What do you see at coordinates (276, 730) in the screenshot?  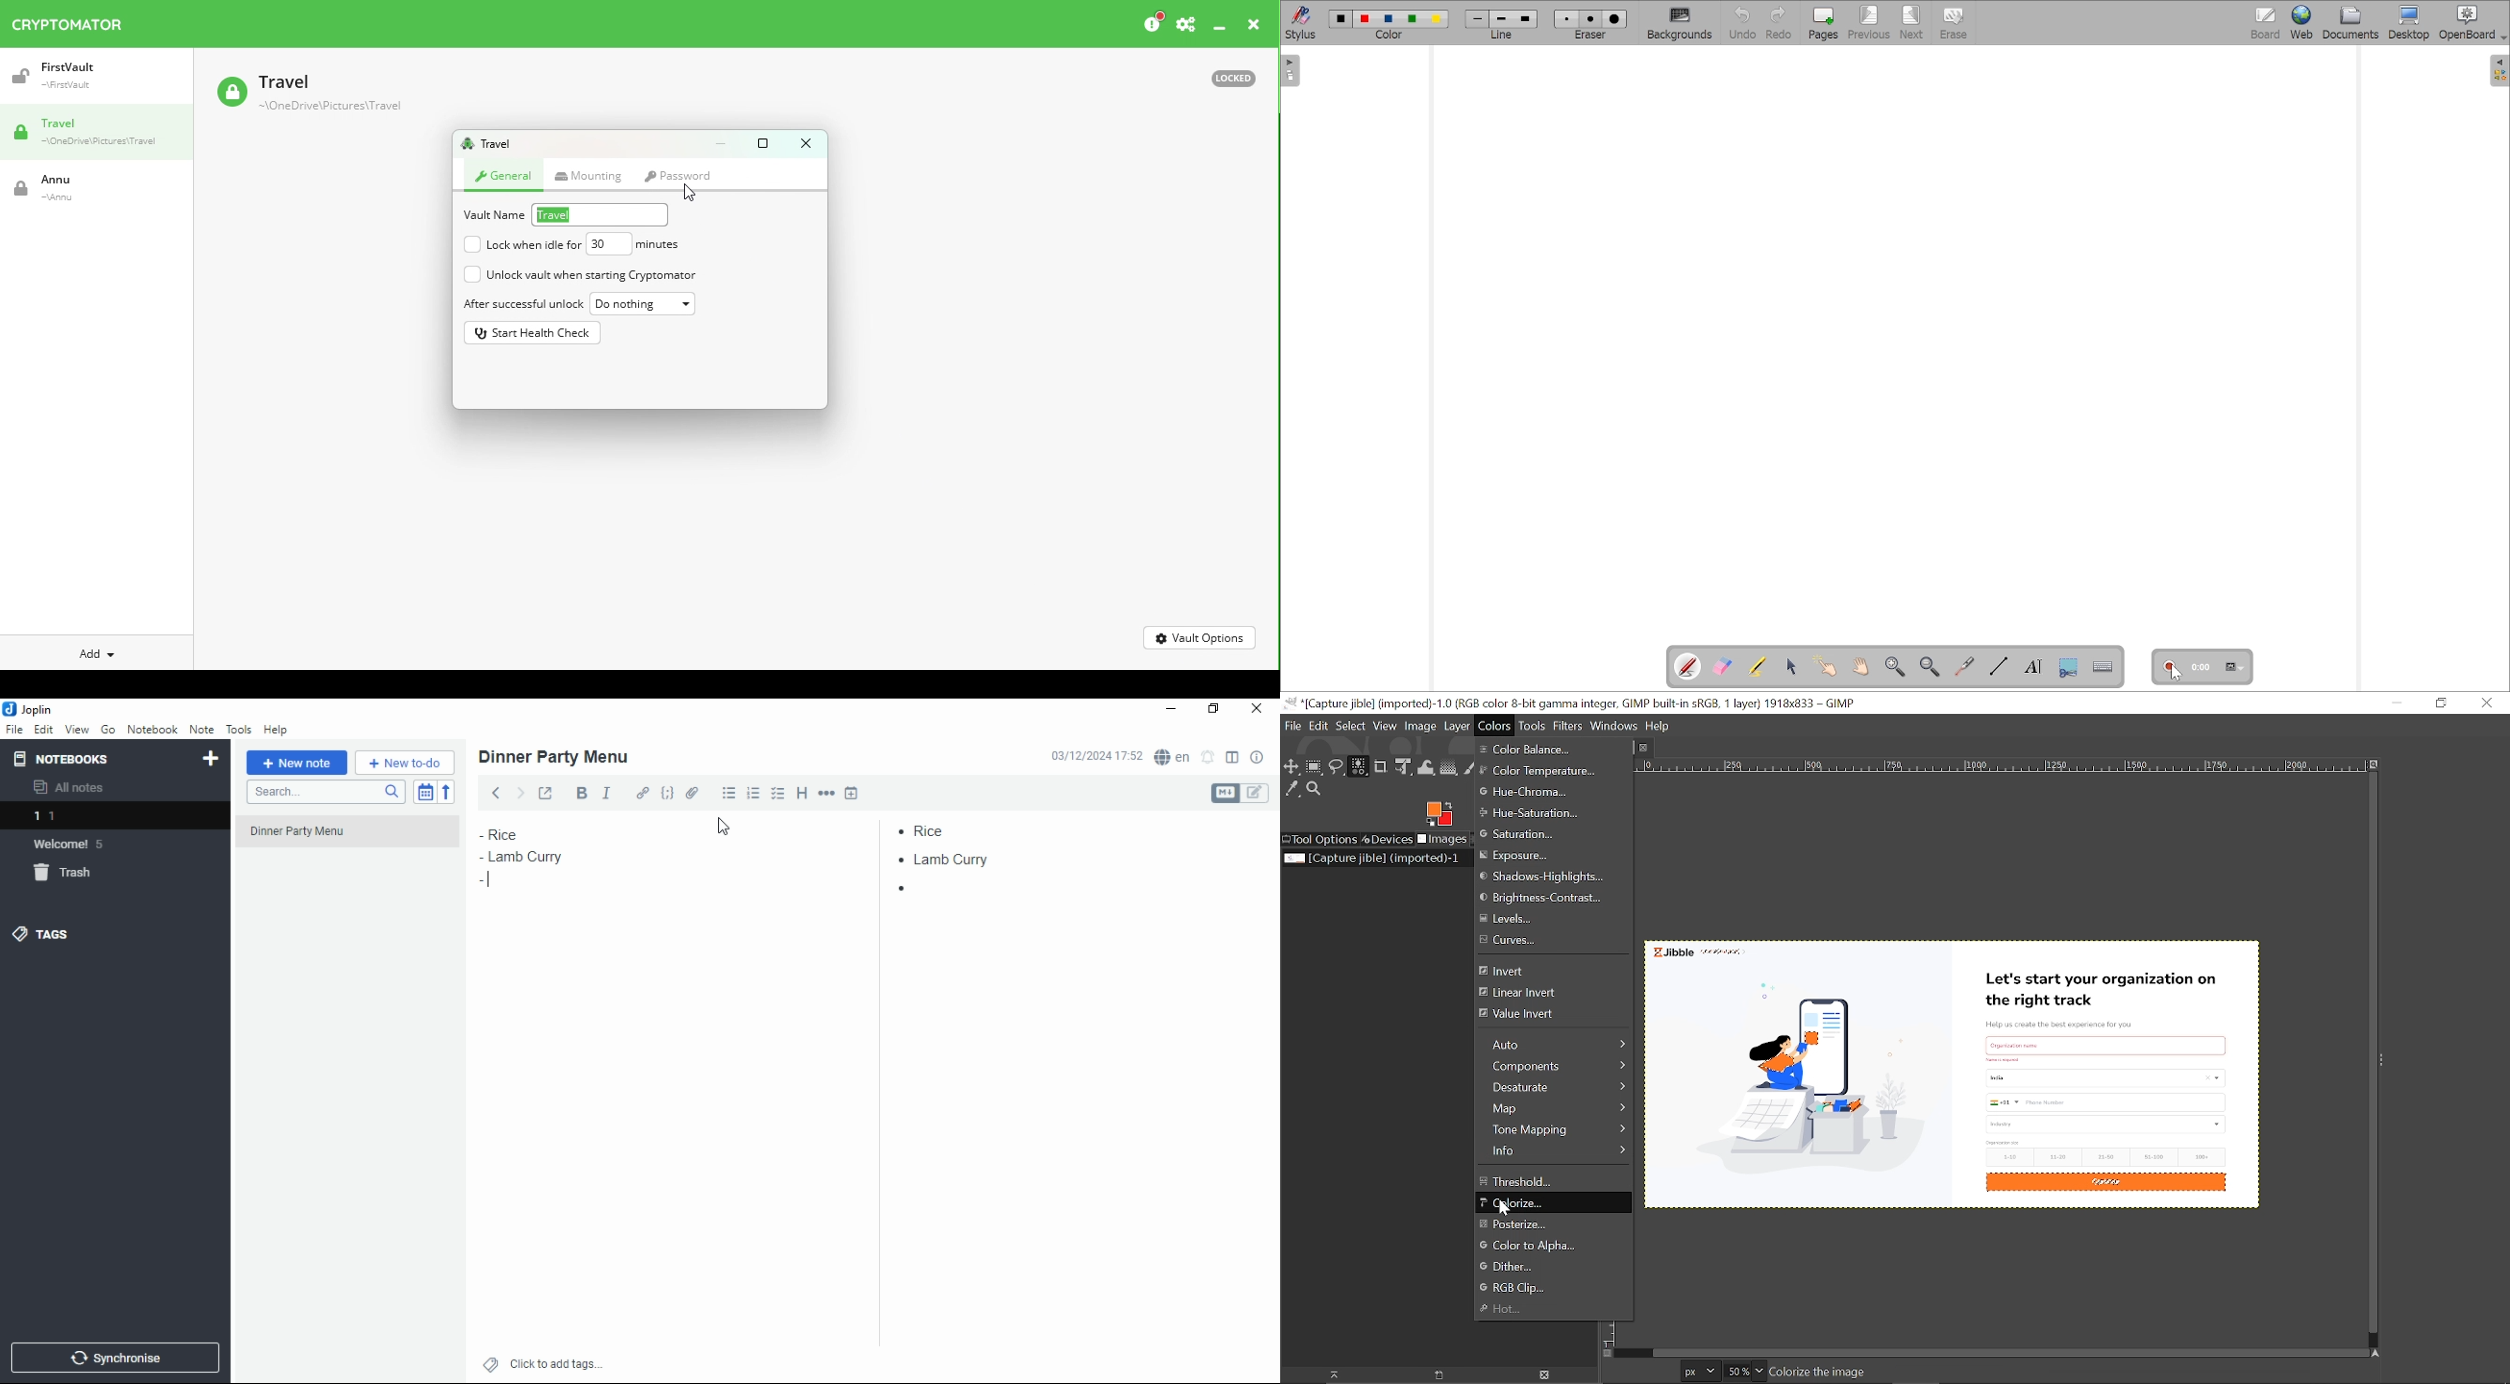 I see `help` at bounding box center [276, 730].